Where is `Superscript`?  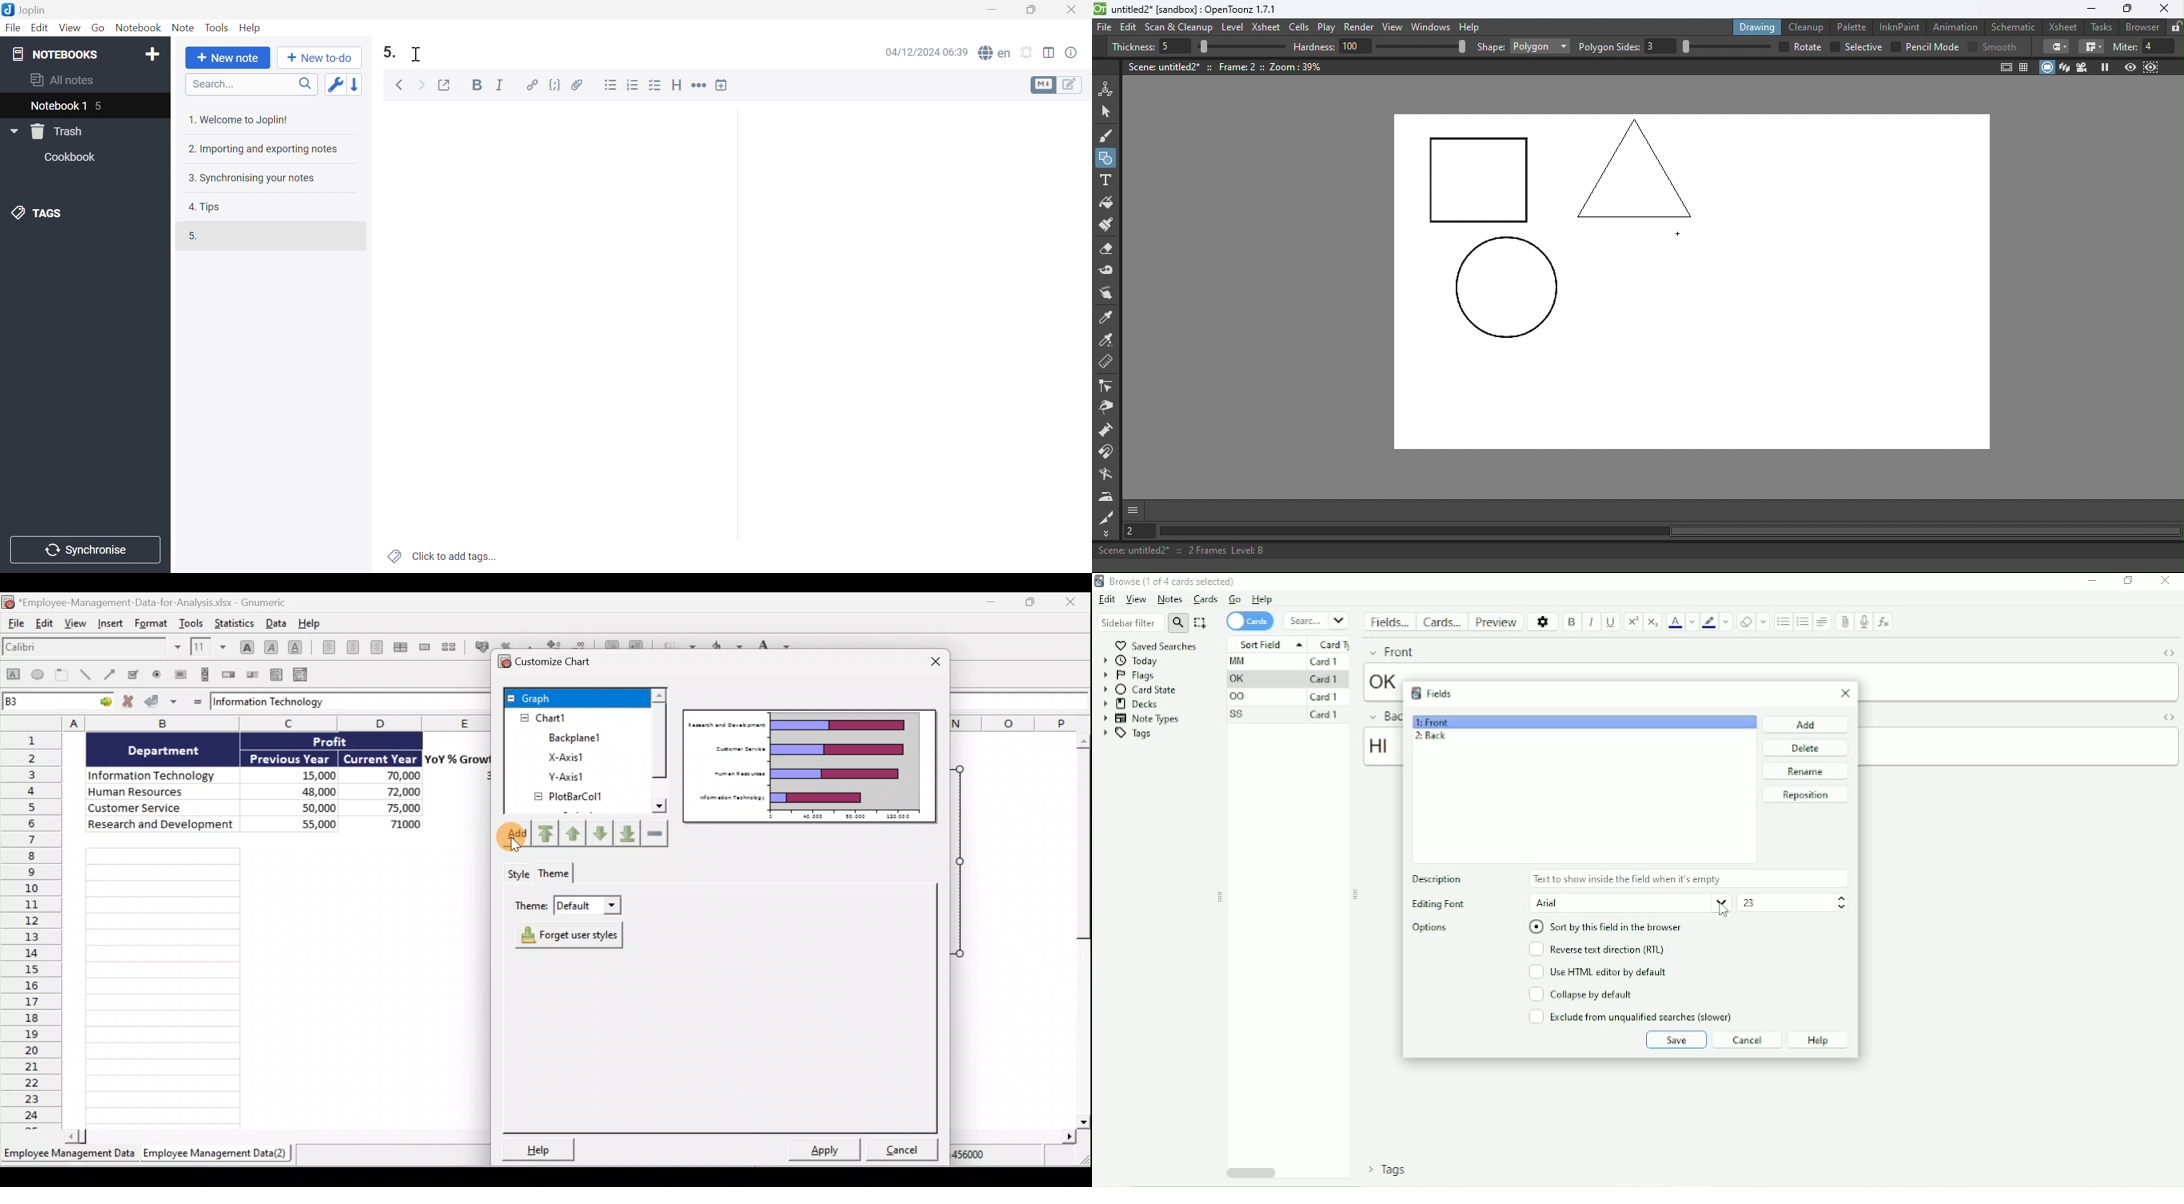
Superscript is located at coordinates (1634, 621).